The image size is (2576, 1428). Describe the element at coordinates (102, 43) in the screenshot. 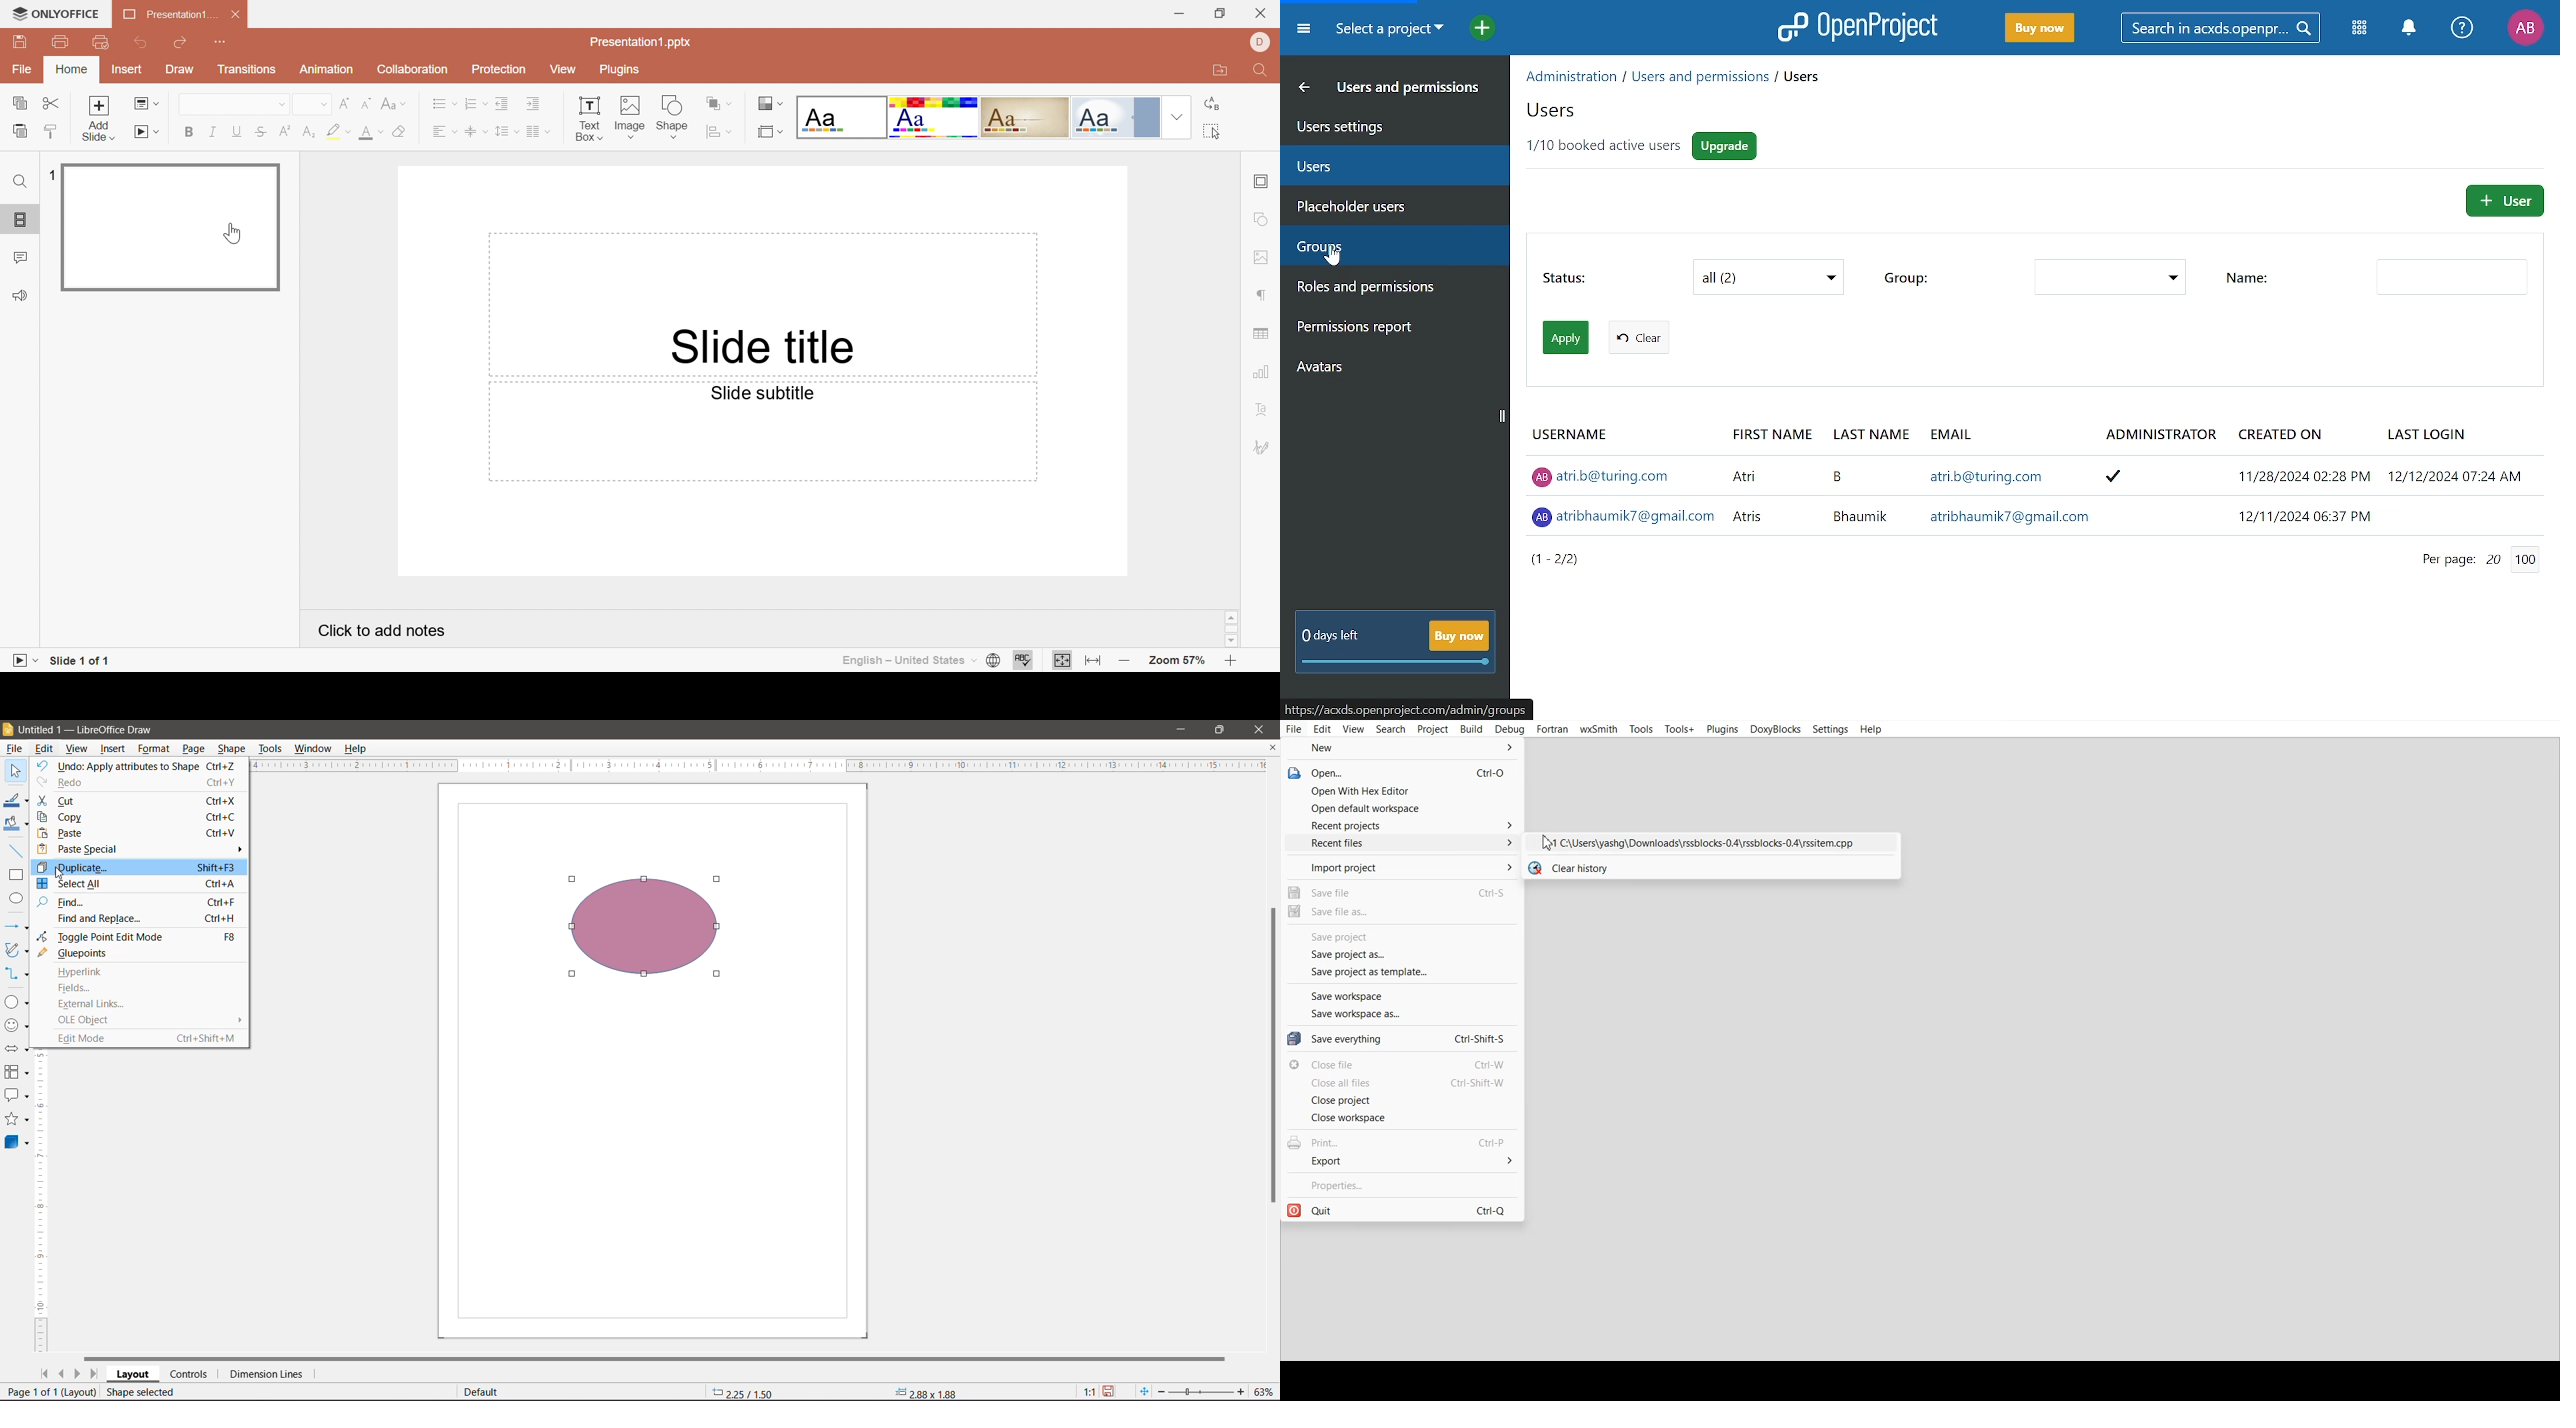

I see `Quick Print` at that location.